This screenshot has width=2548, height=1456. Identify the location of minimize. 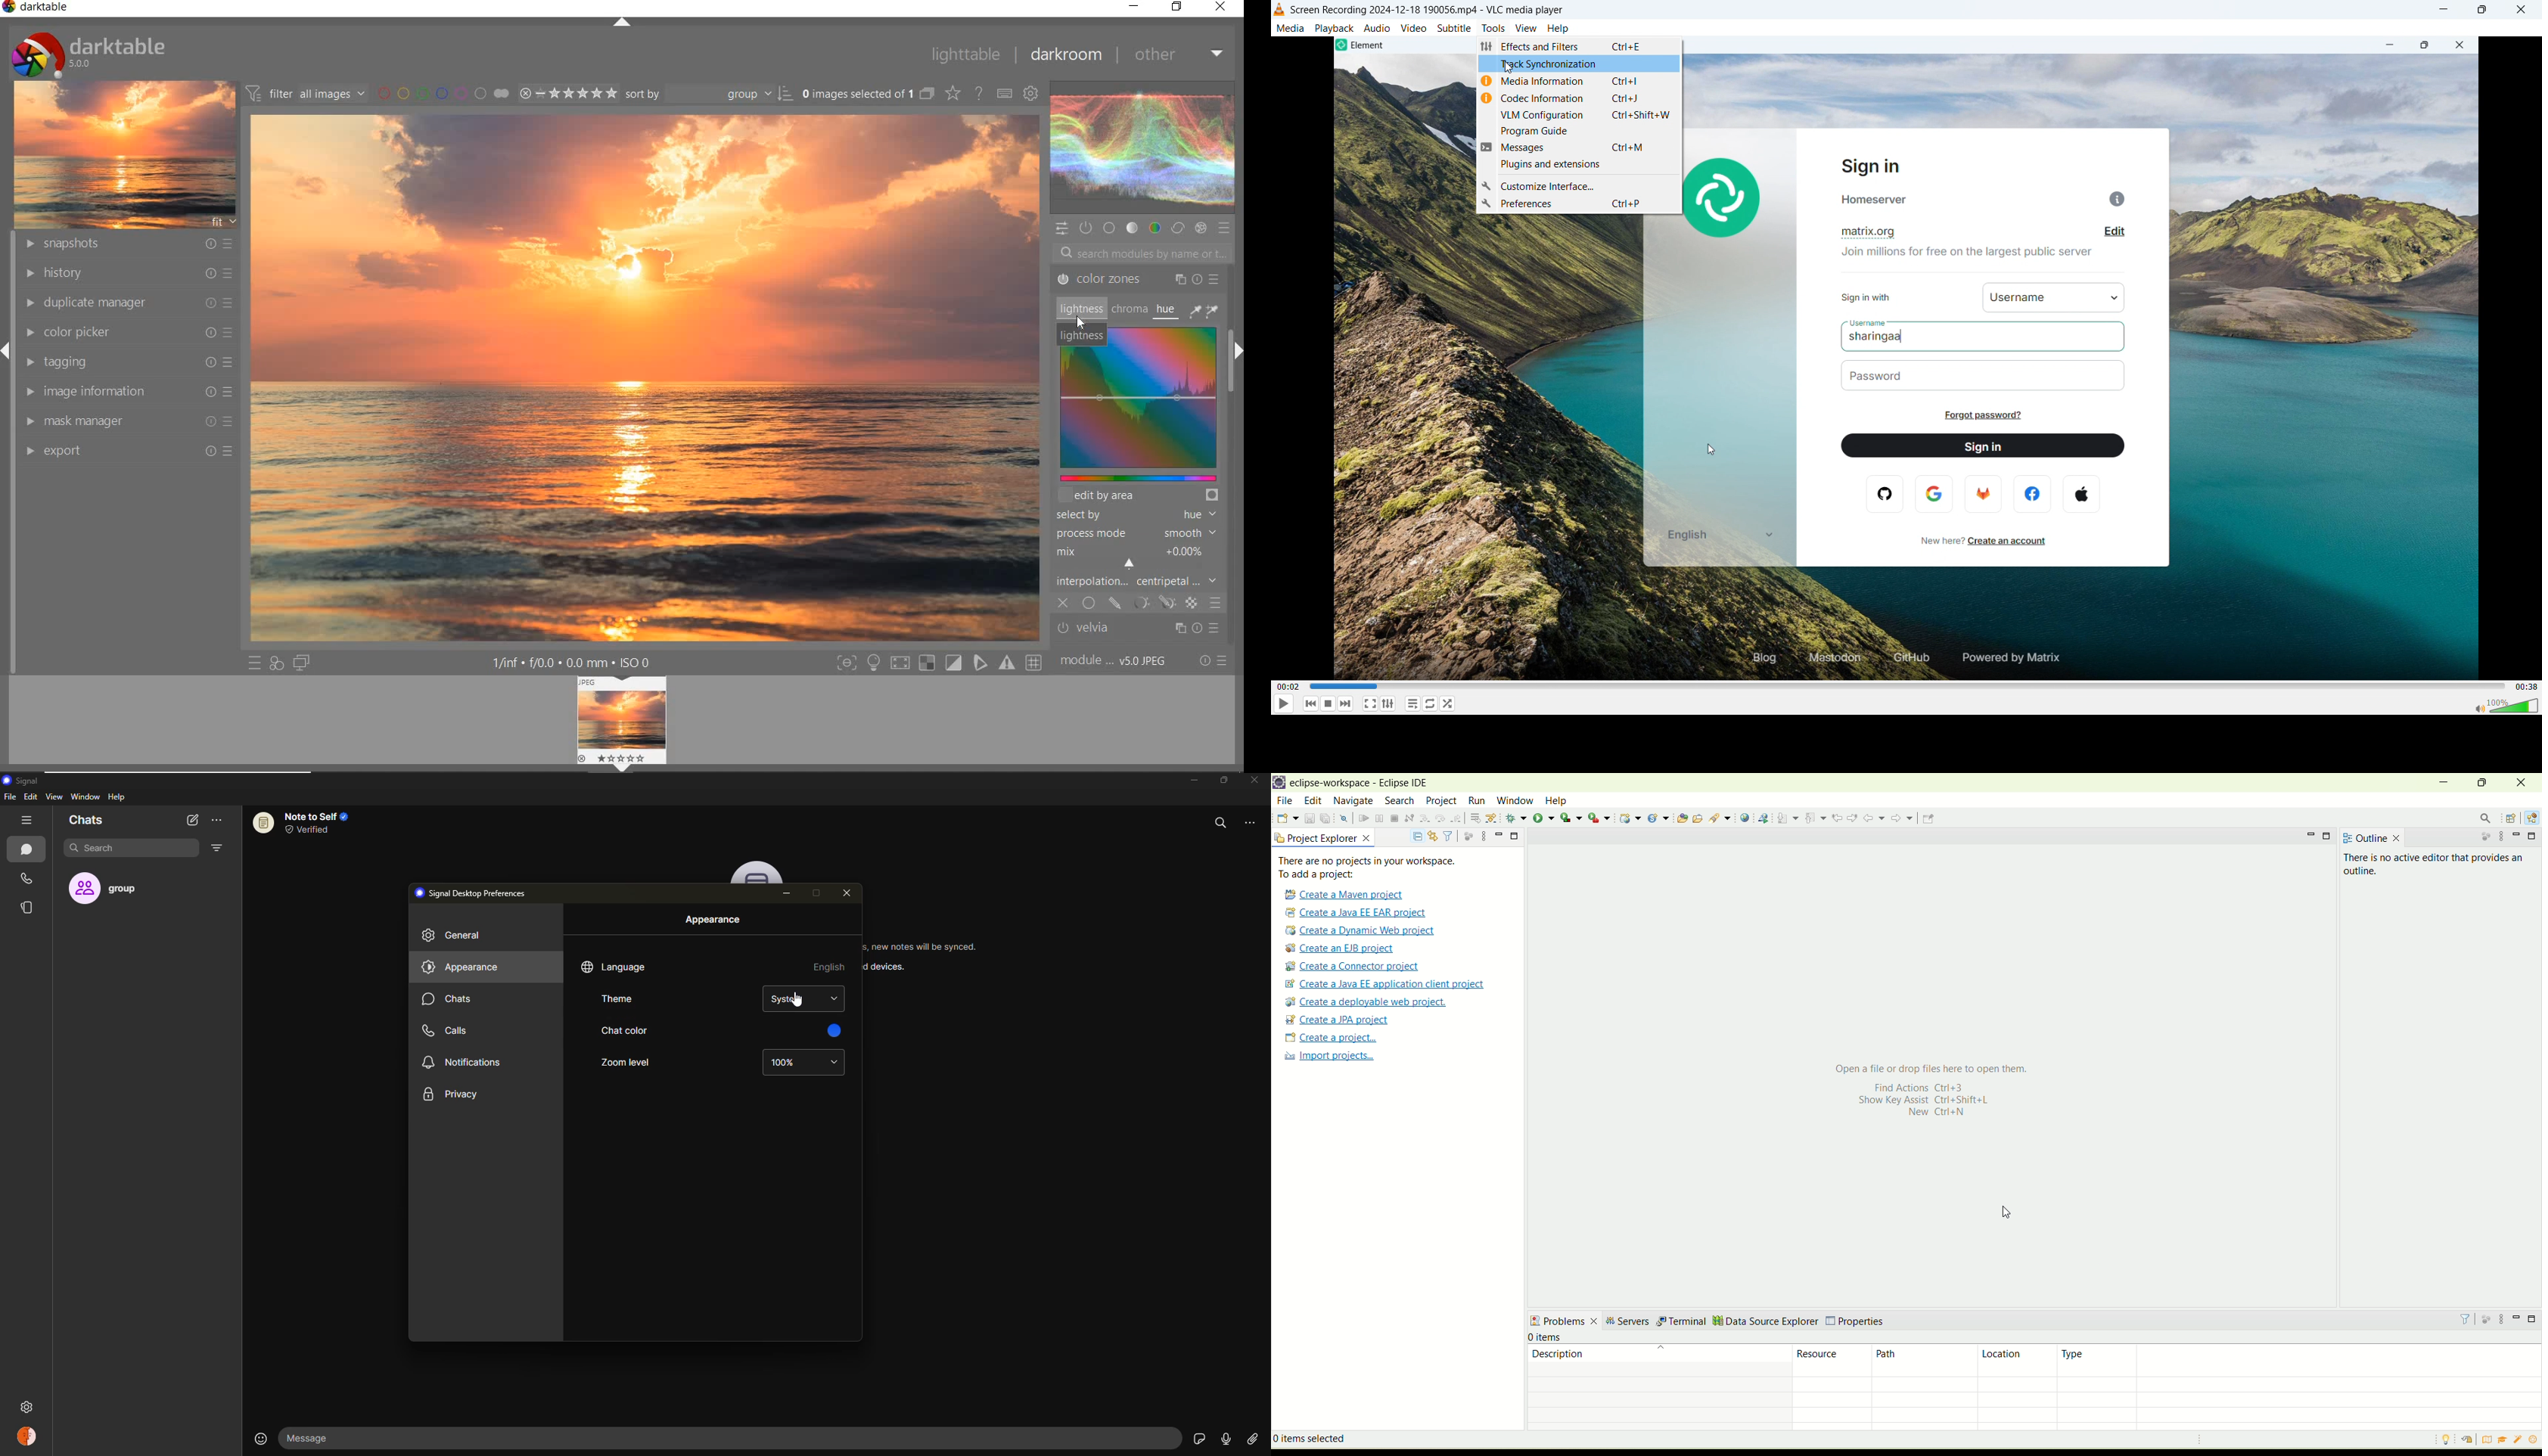
(788, 893).